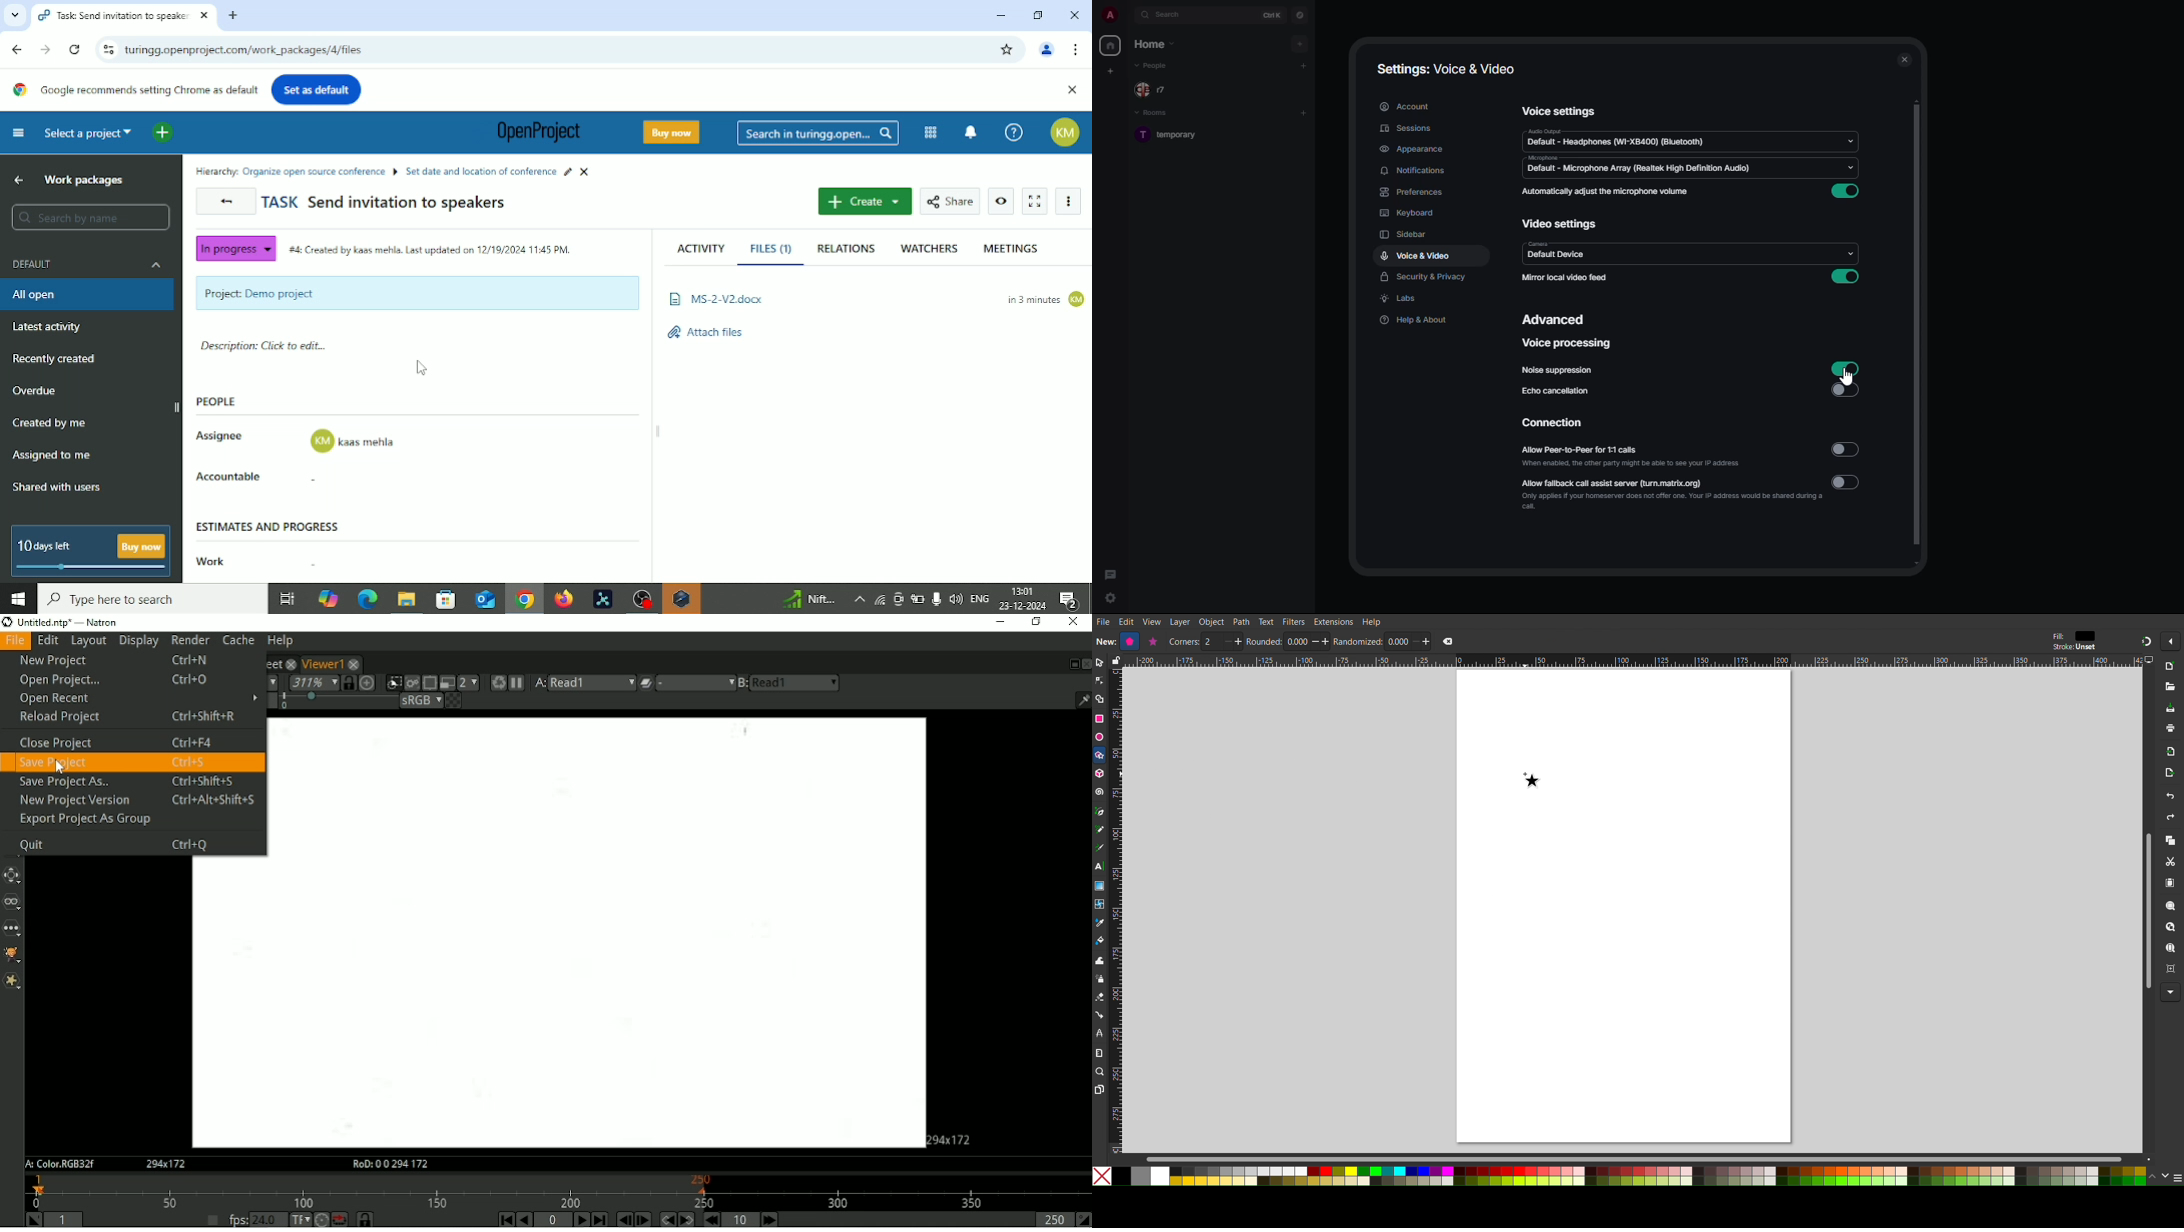  What do you see at coordinates (1555, 253) in the screenshot?
I see `camera default` at bounding box center [1555, 253].